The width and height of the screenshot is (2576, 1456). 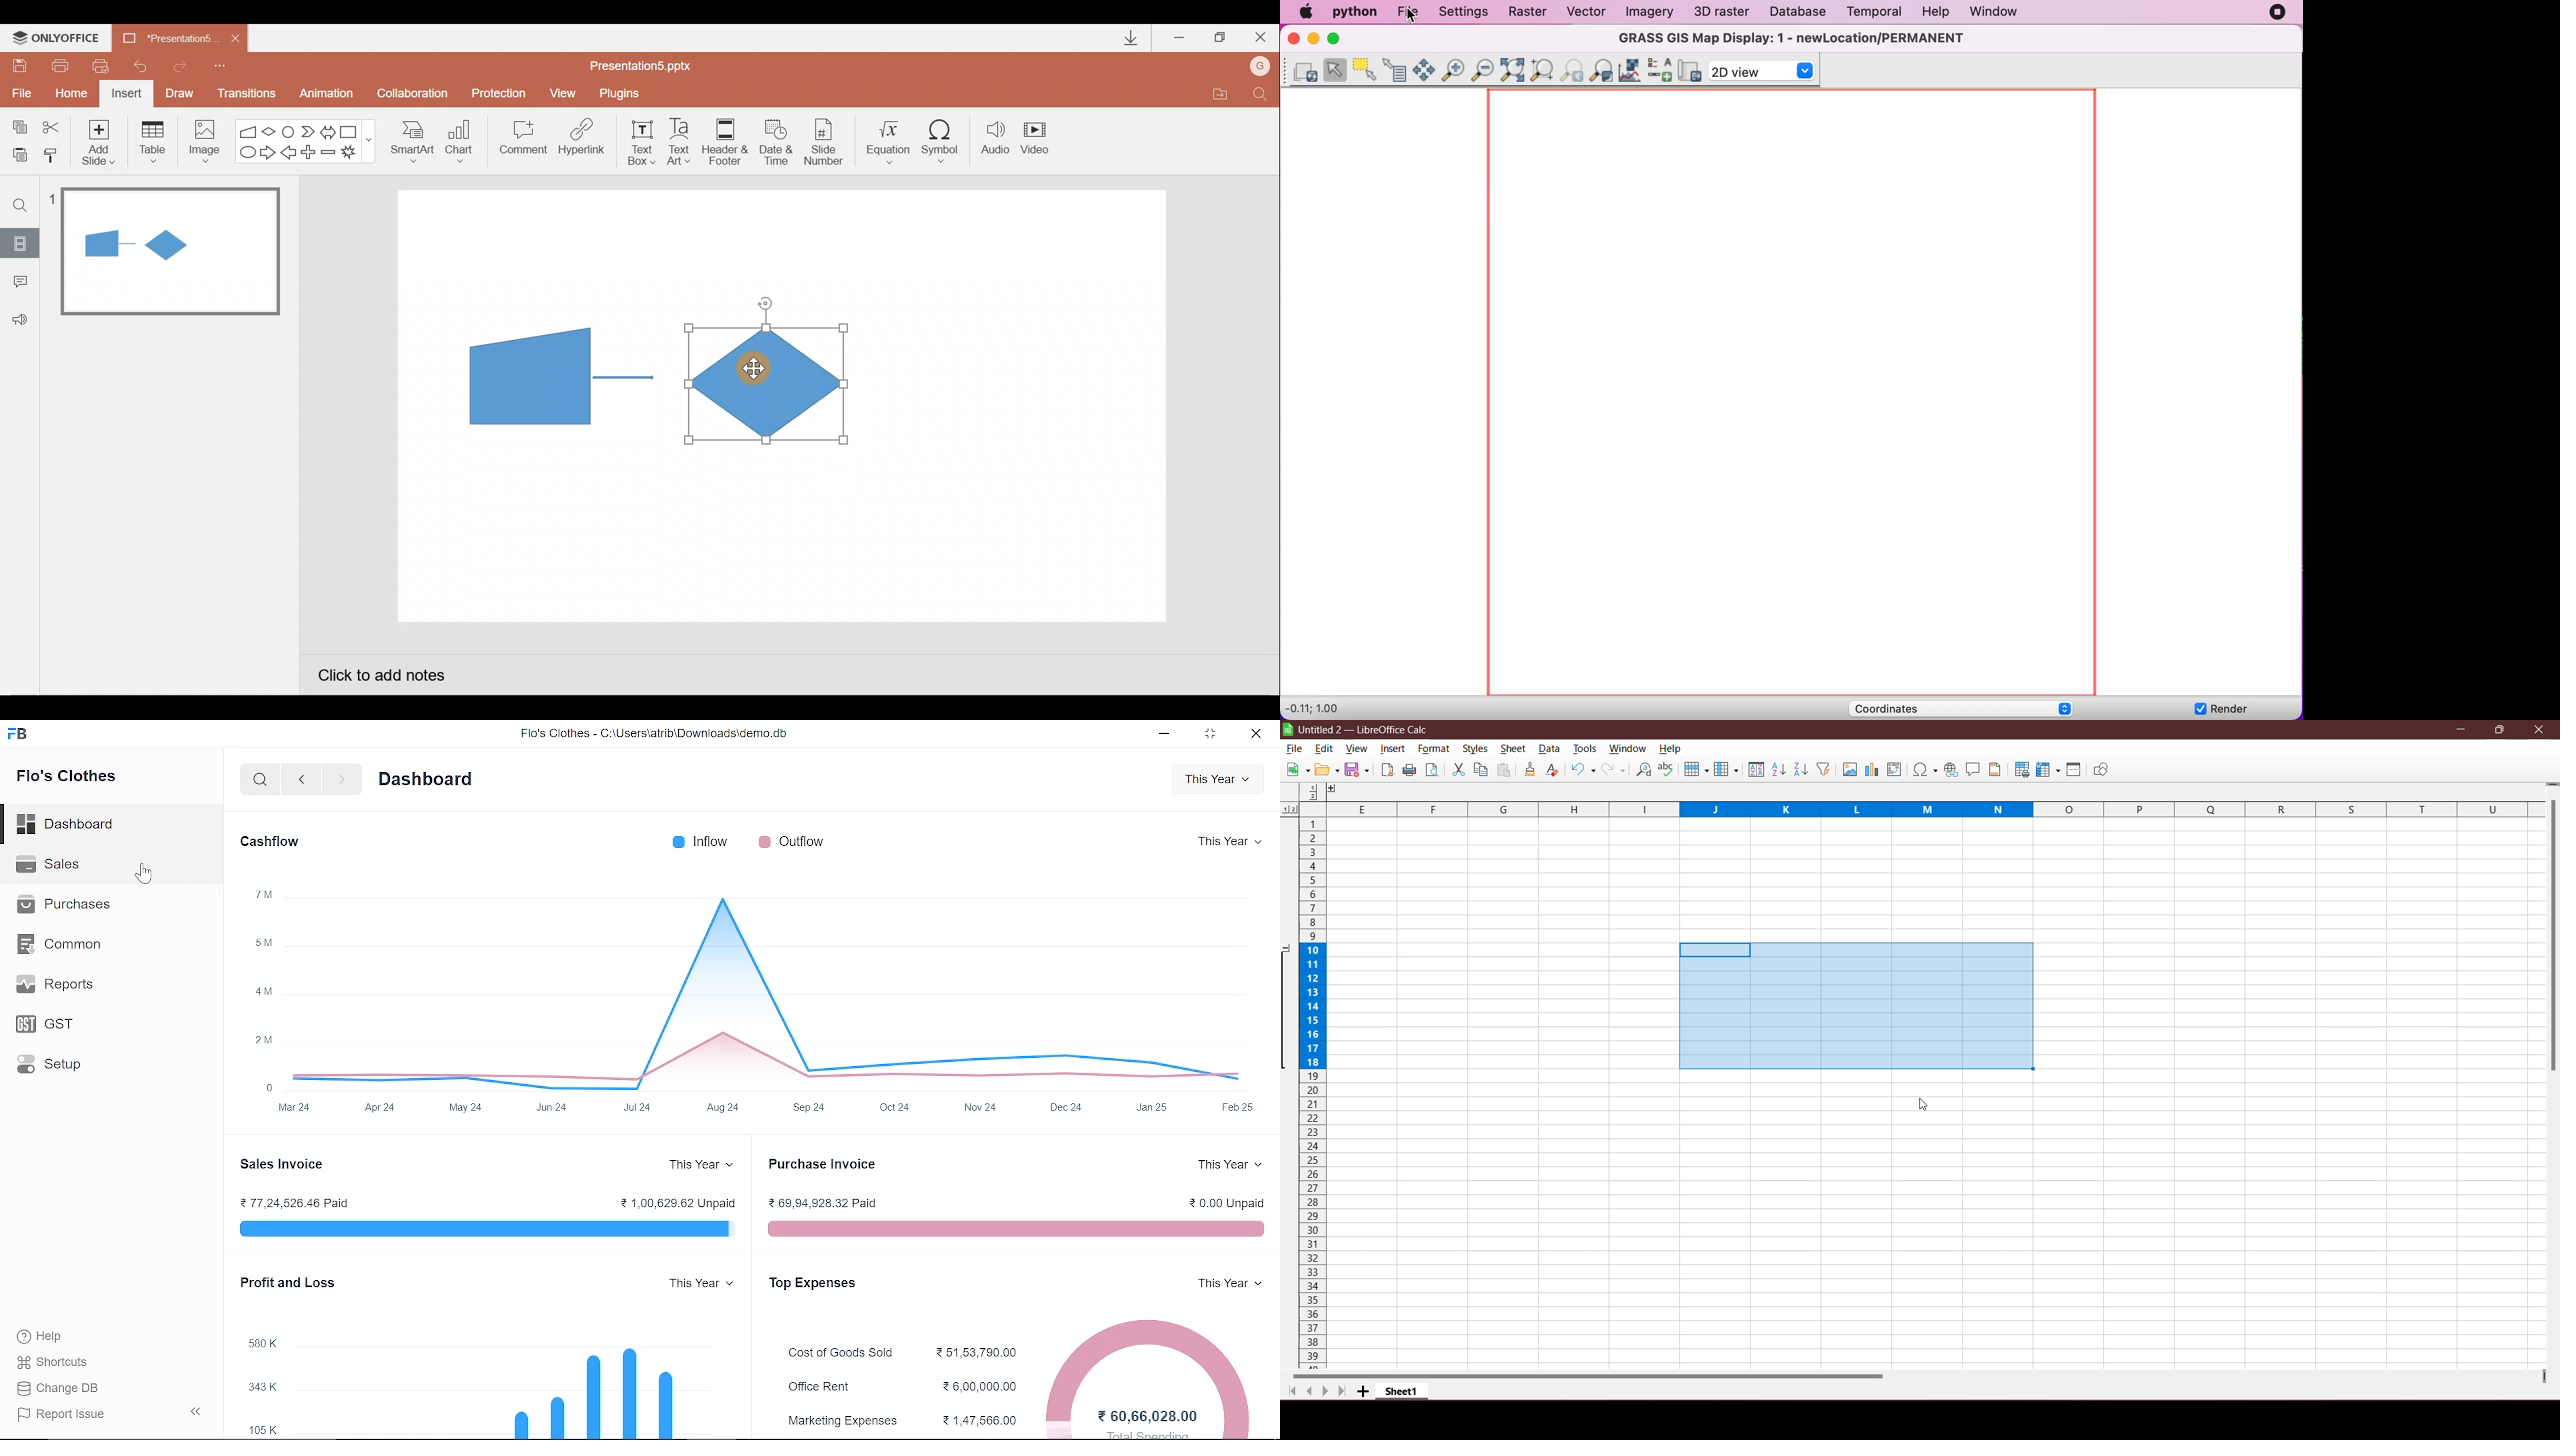 I want to click on Customize quick access toolbar, so click(x=220, y=64).